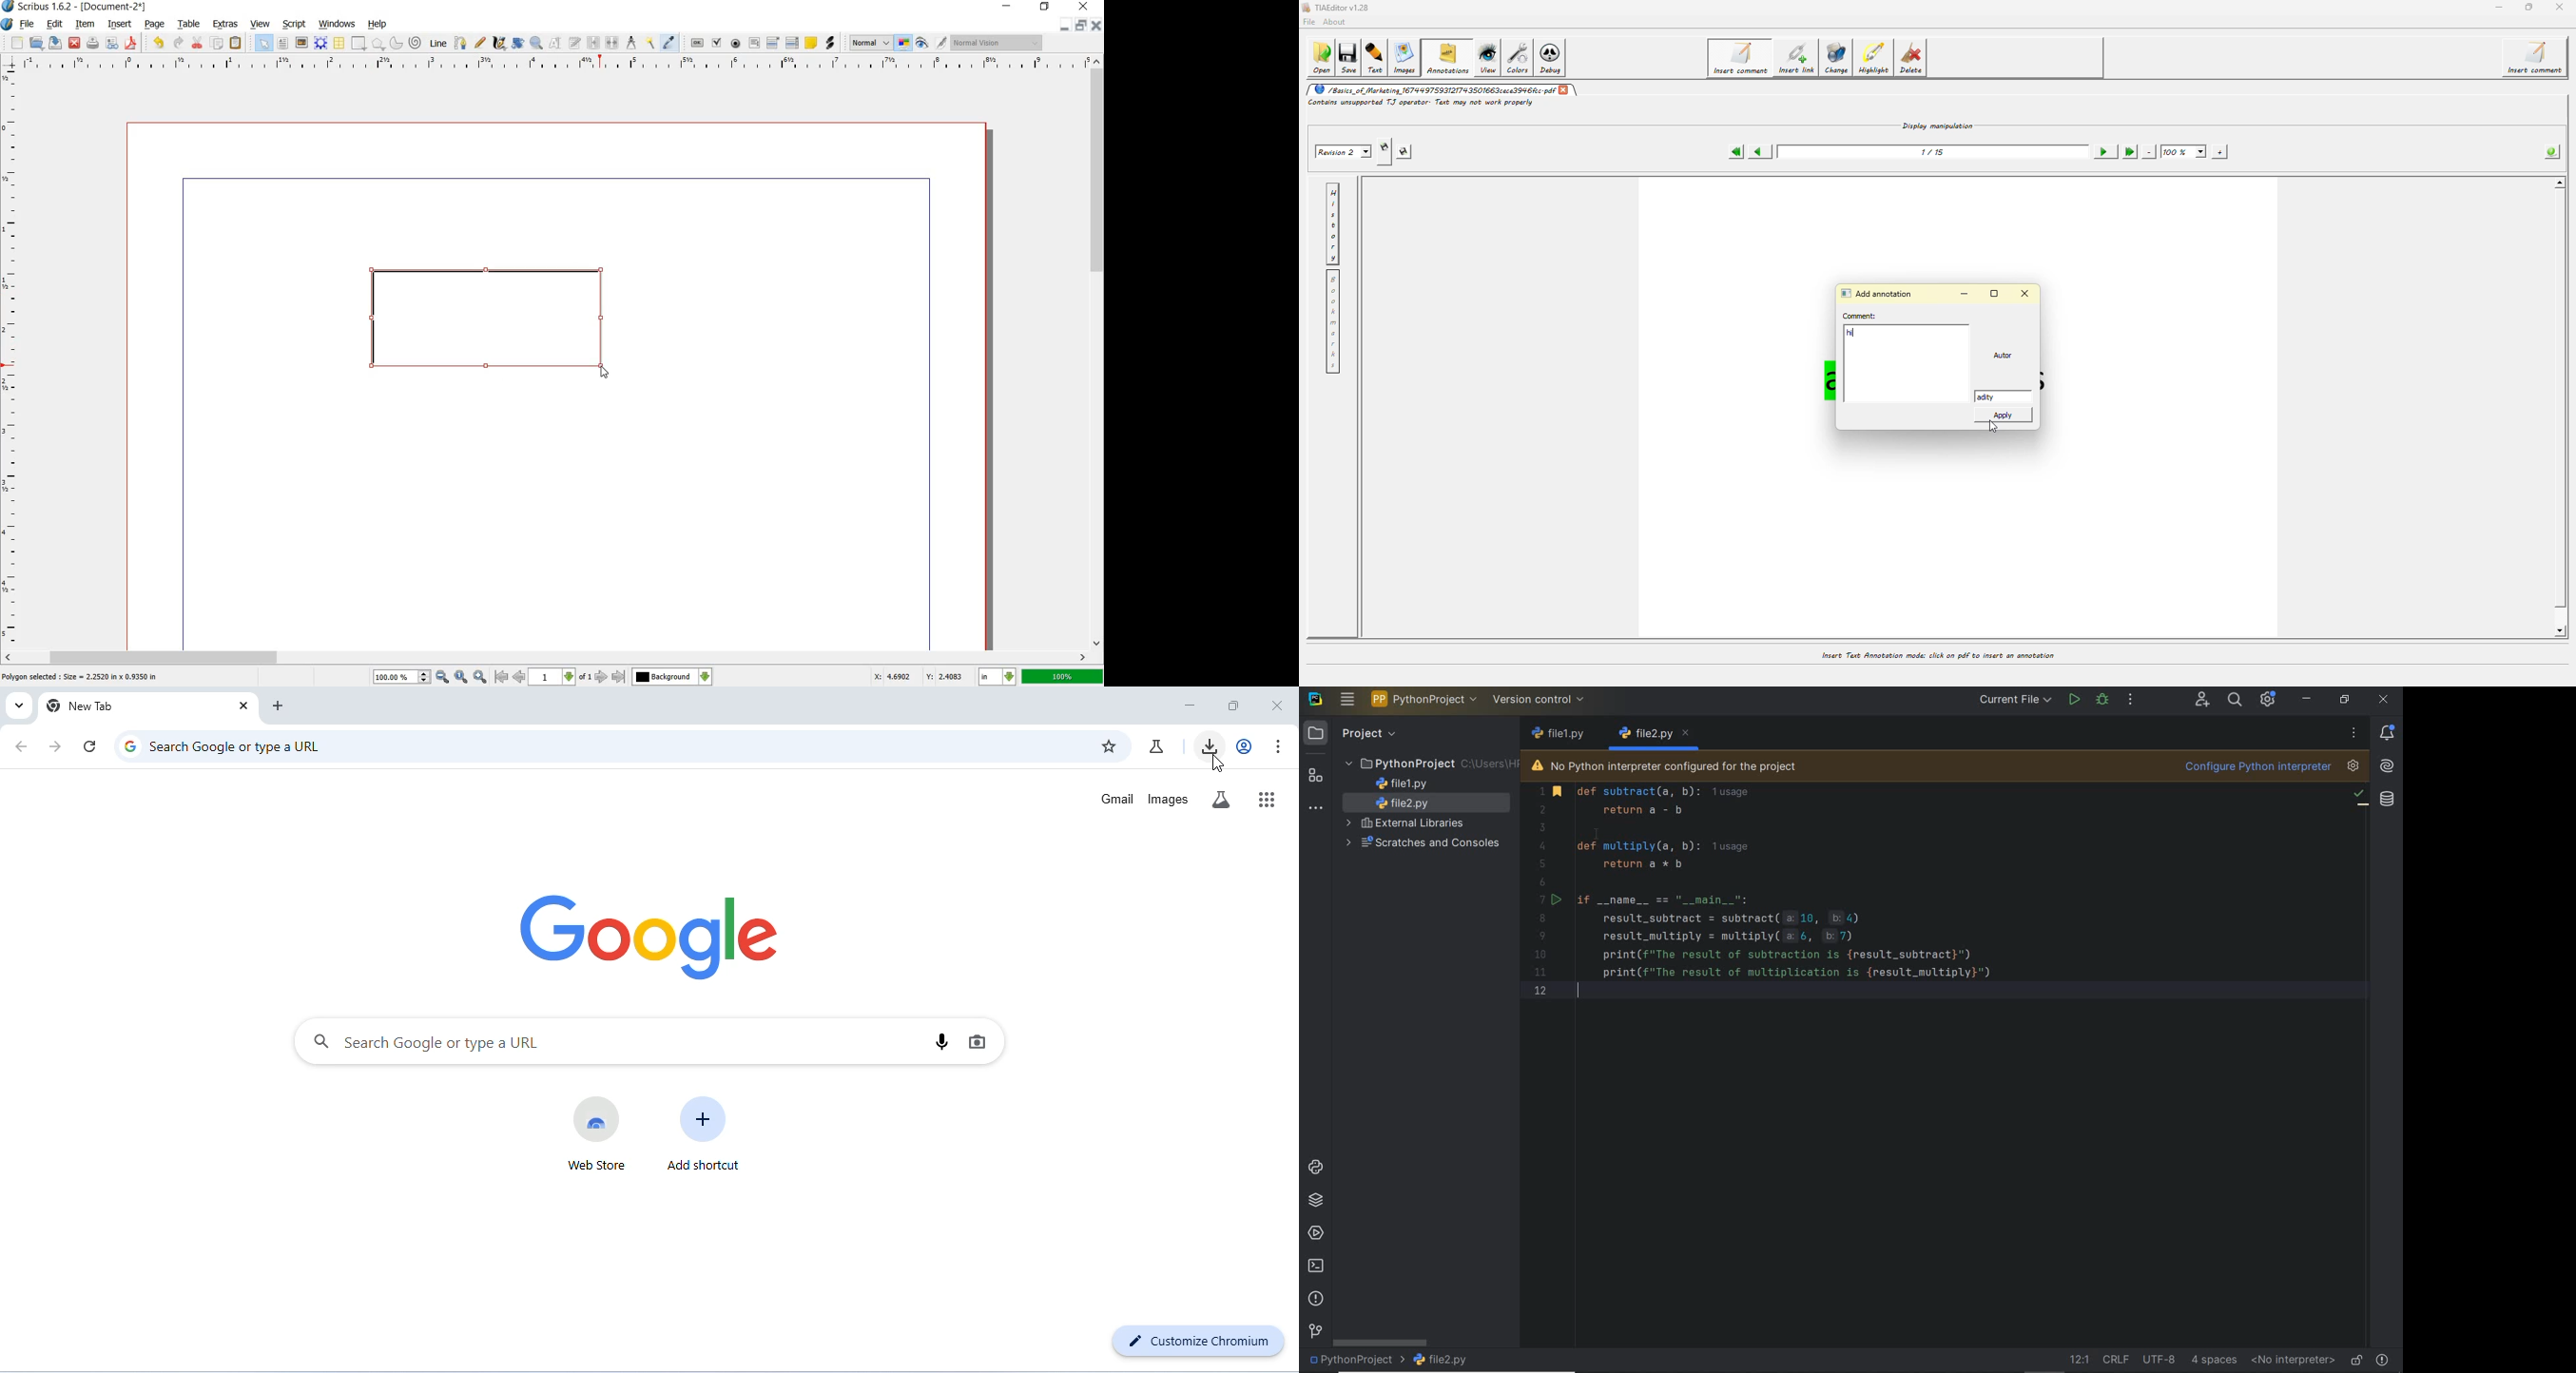 The image size is (2576, 1400). What do you see at coordinates (906, 44) in the screenshot?
I see `TOGGLE COLOR MANAGEMENT SYSTEM` at bounding box center [906, 44].